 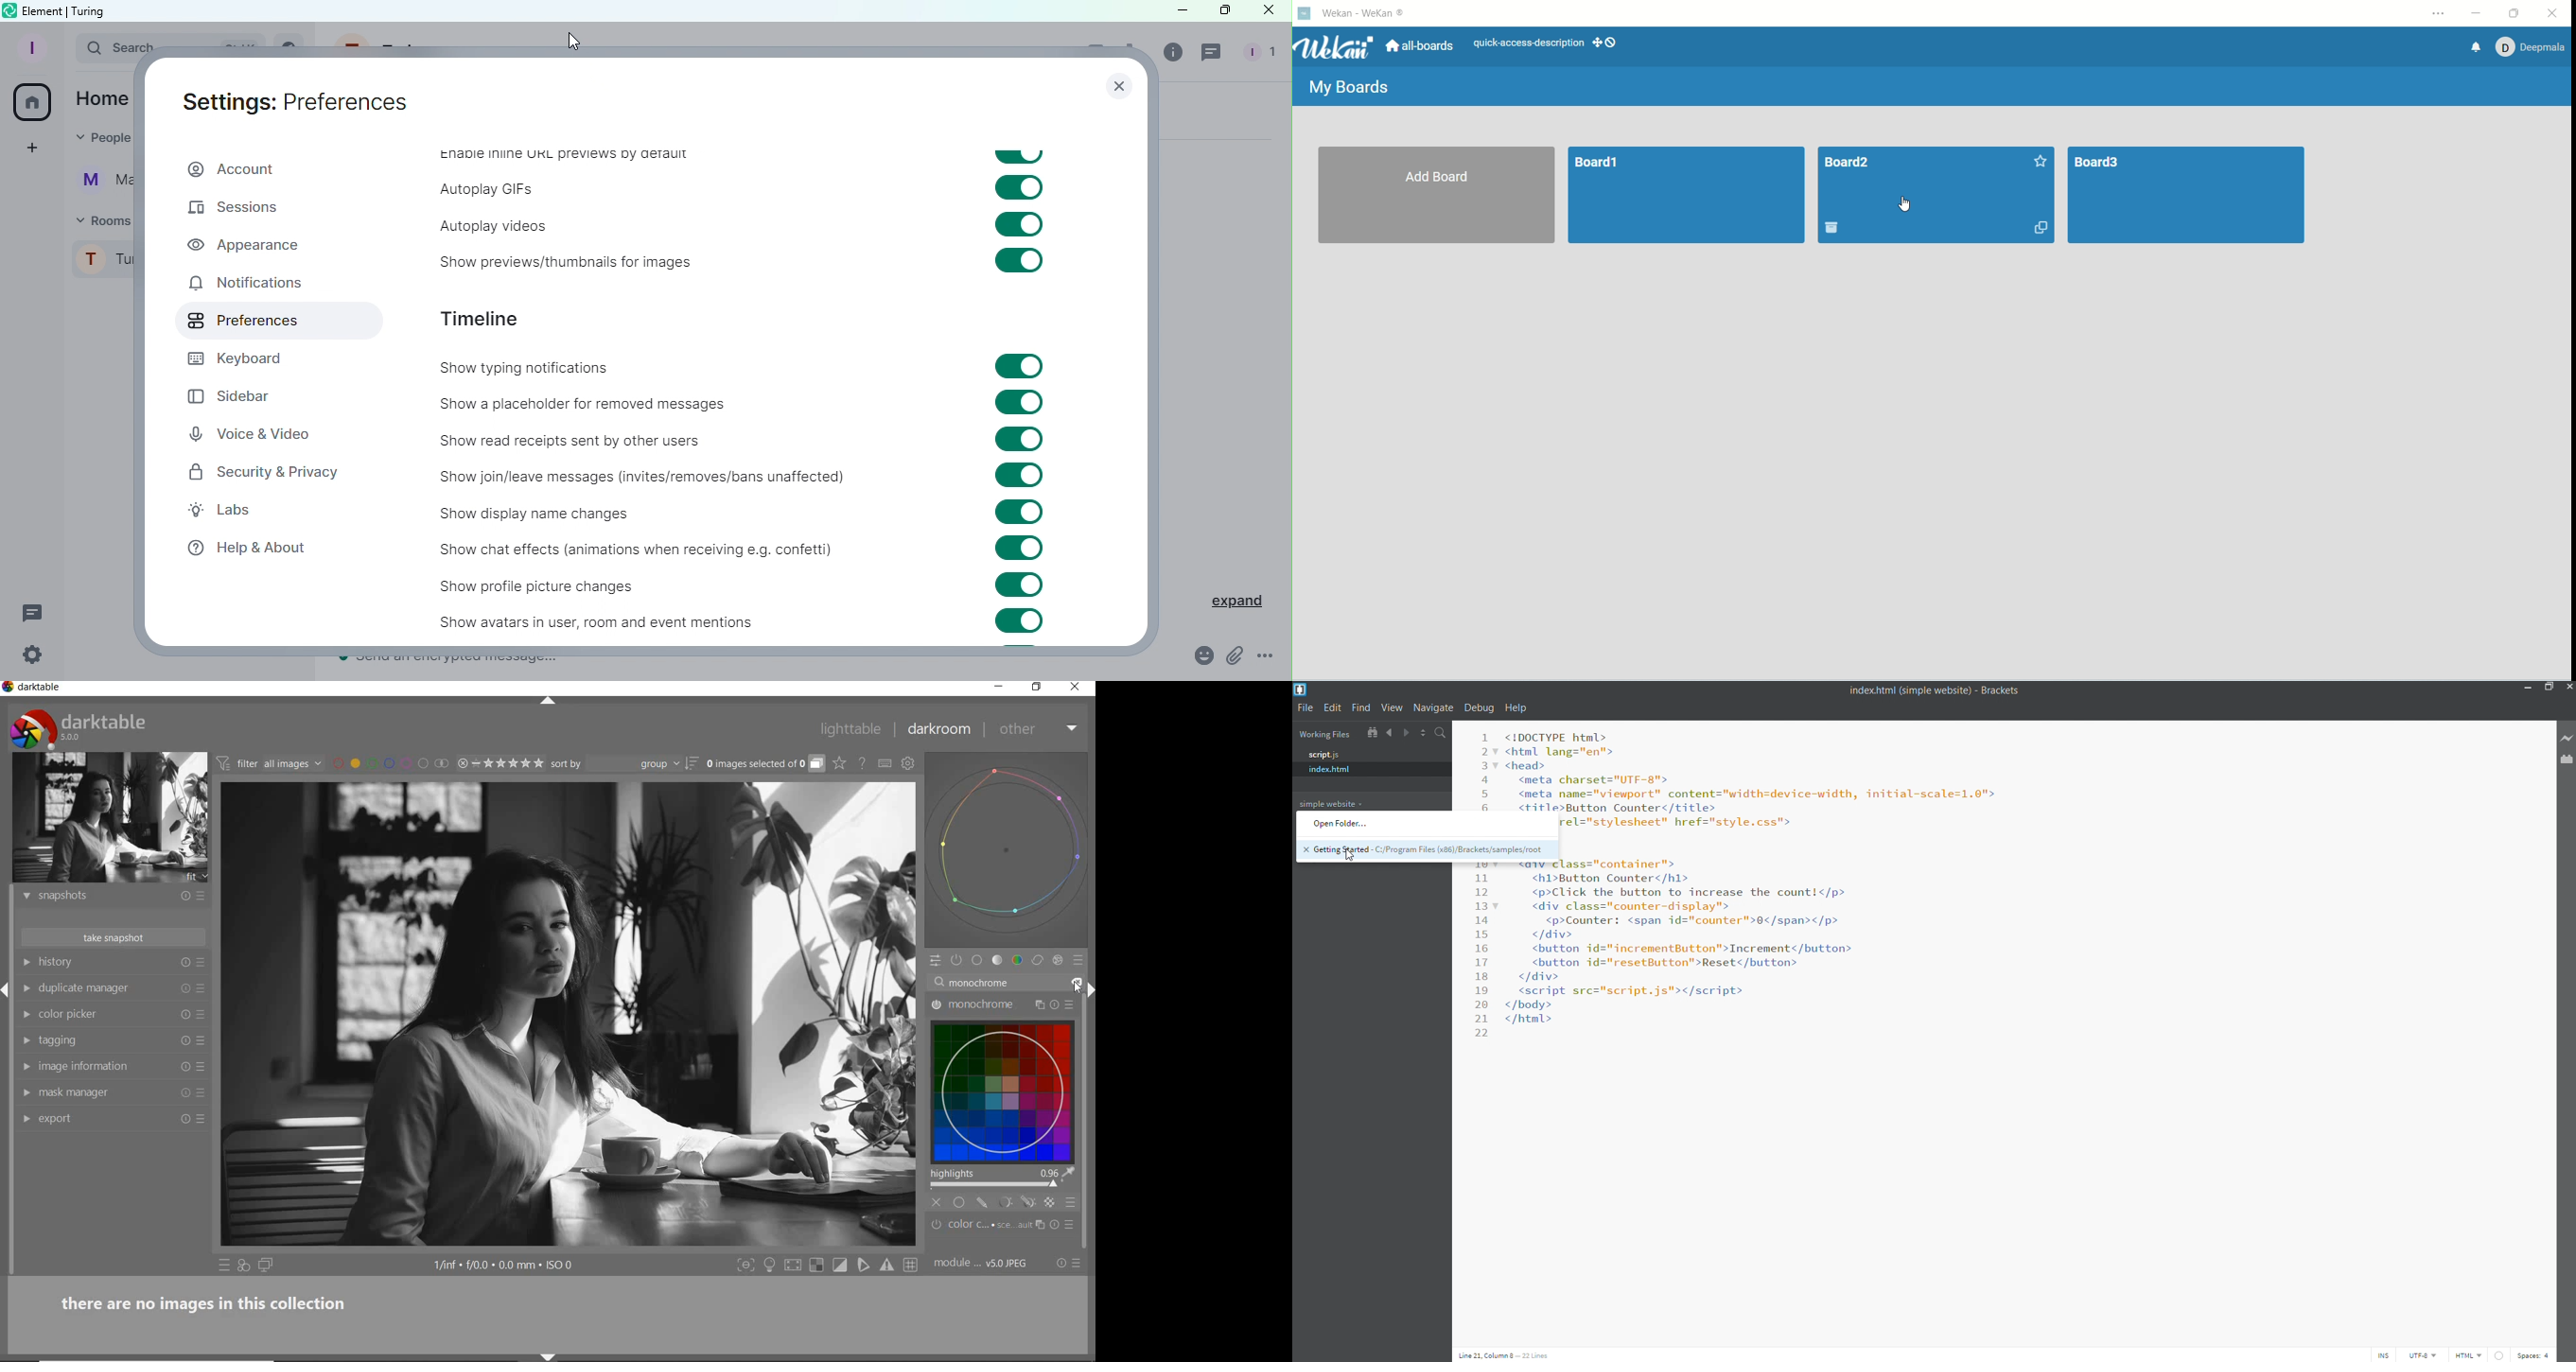 I want to click on Line 21, Column 8- 22 Lines, so click(x=1504, y=1355).